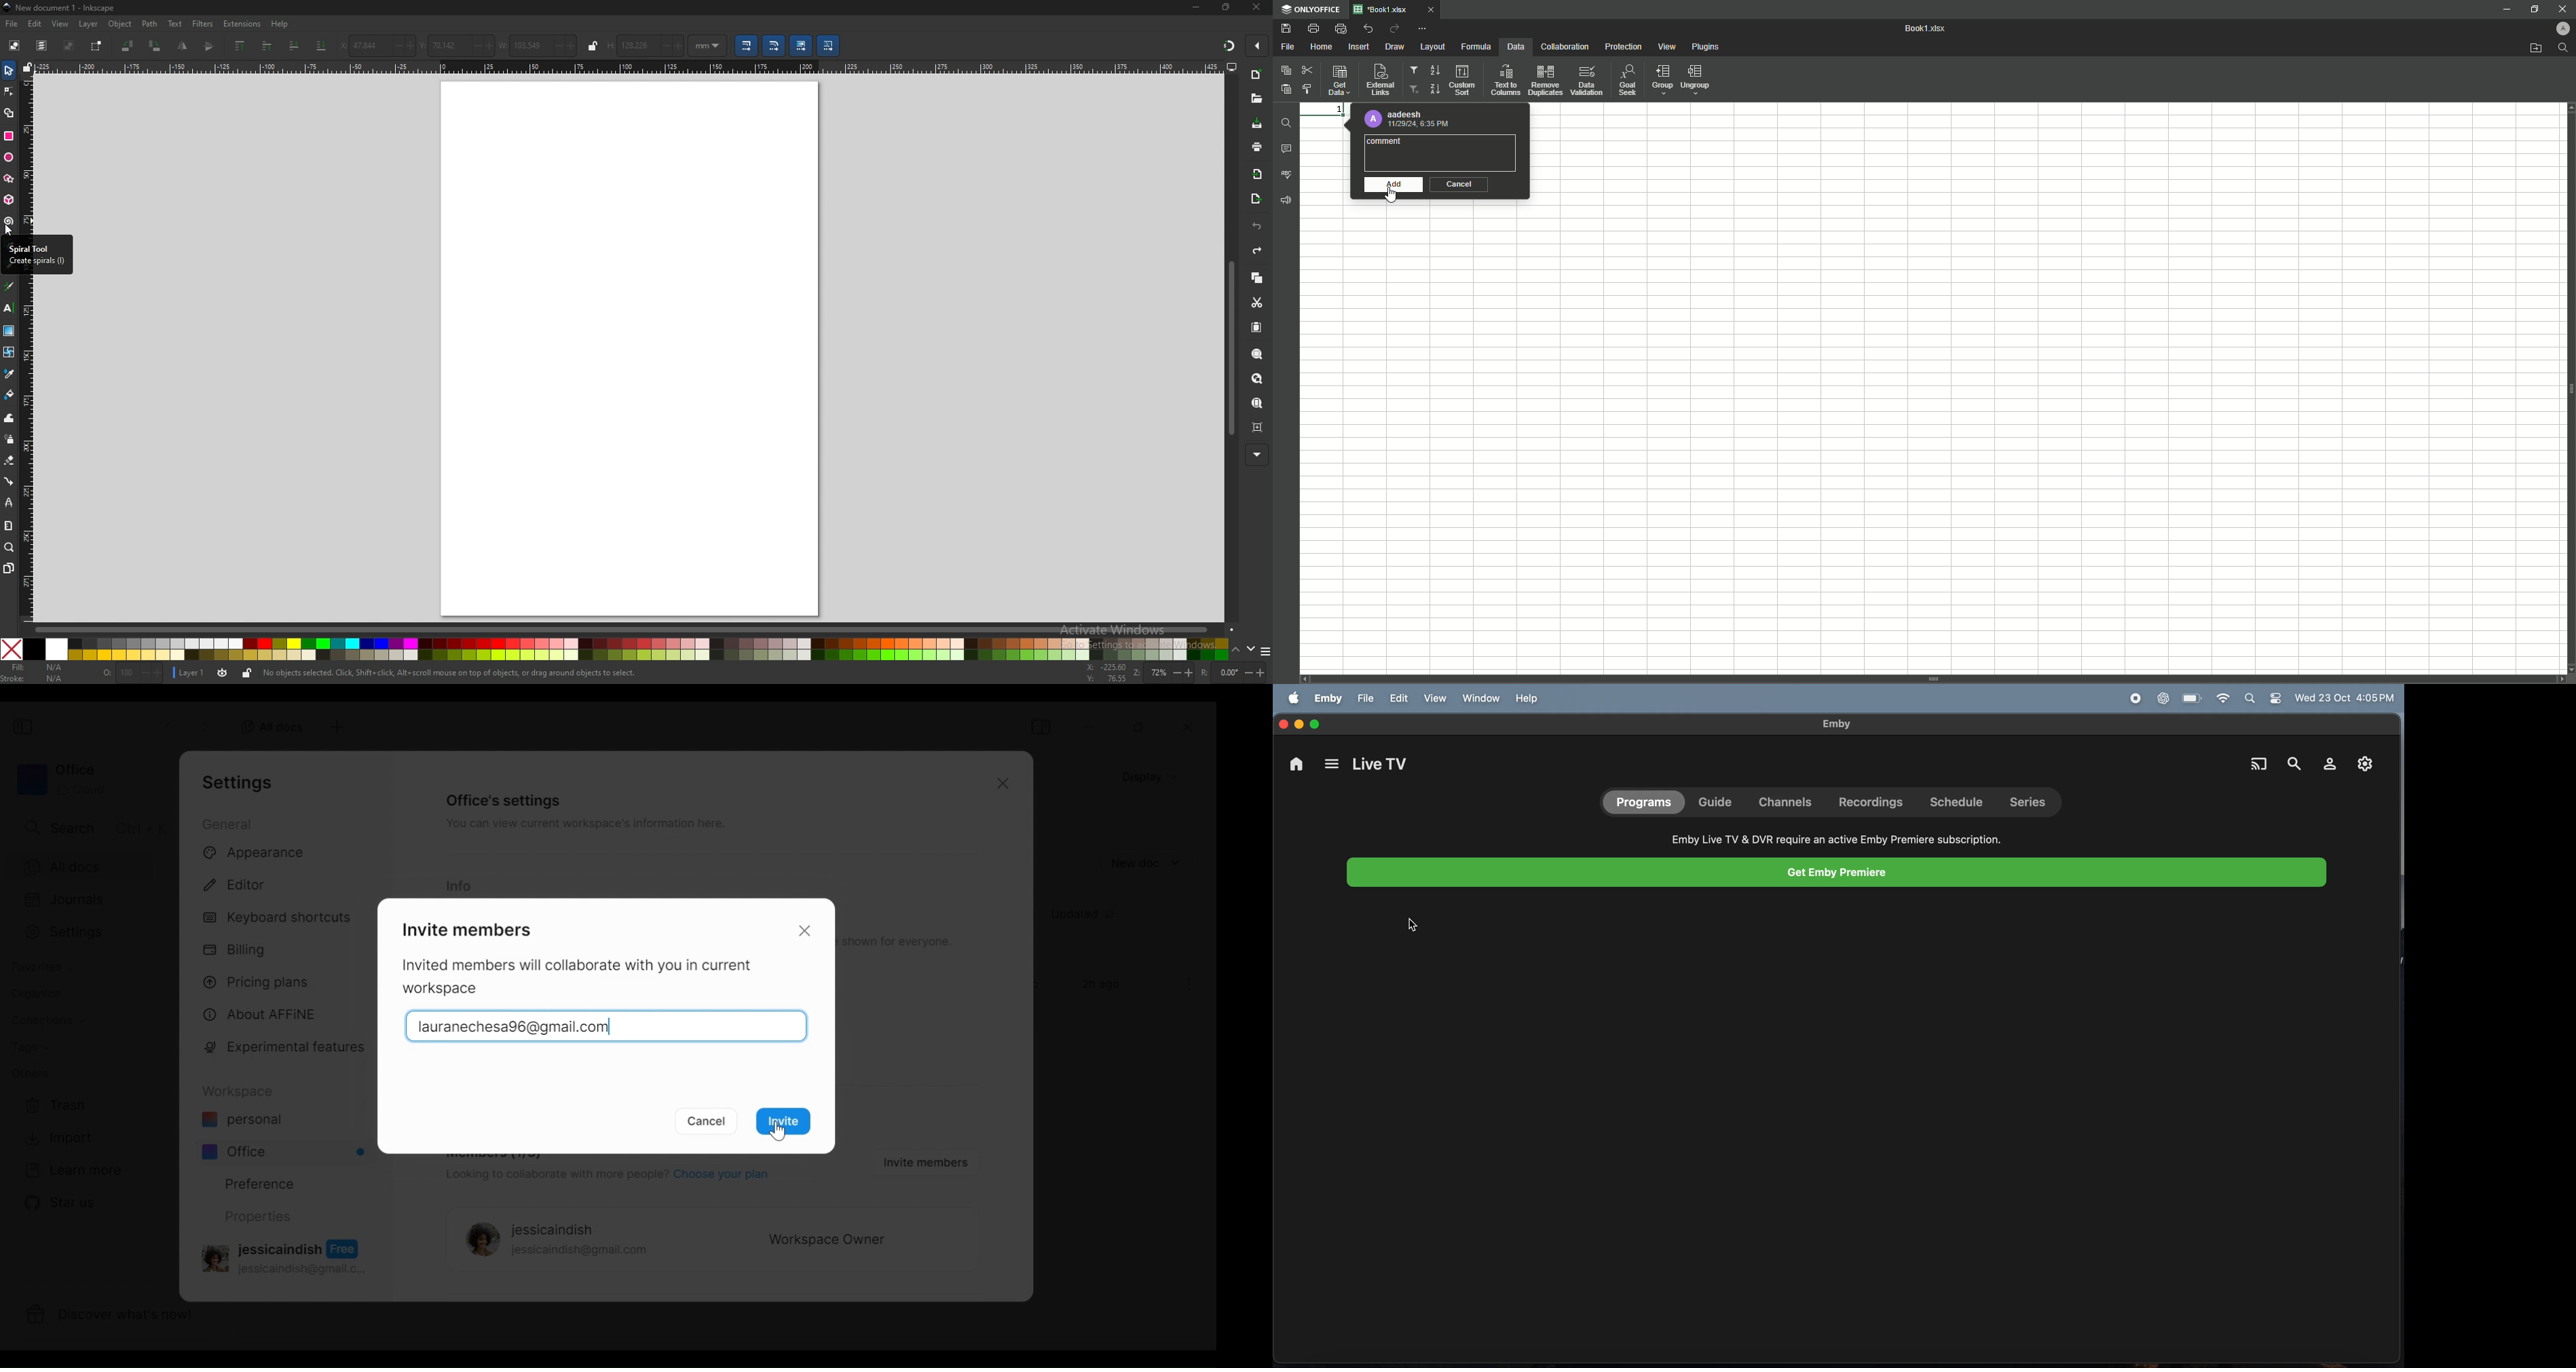 This screenshot has width=2576, height=1372. Describe the element at coordinates (2346, 698) in the screenshot. I see `time and date` at that location.